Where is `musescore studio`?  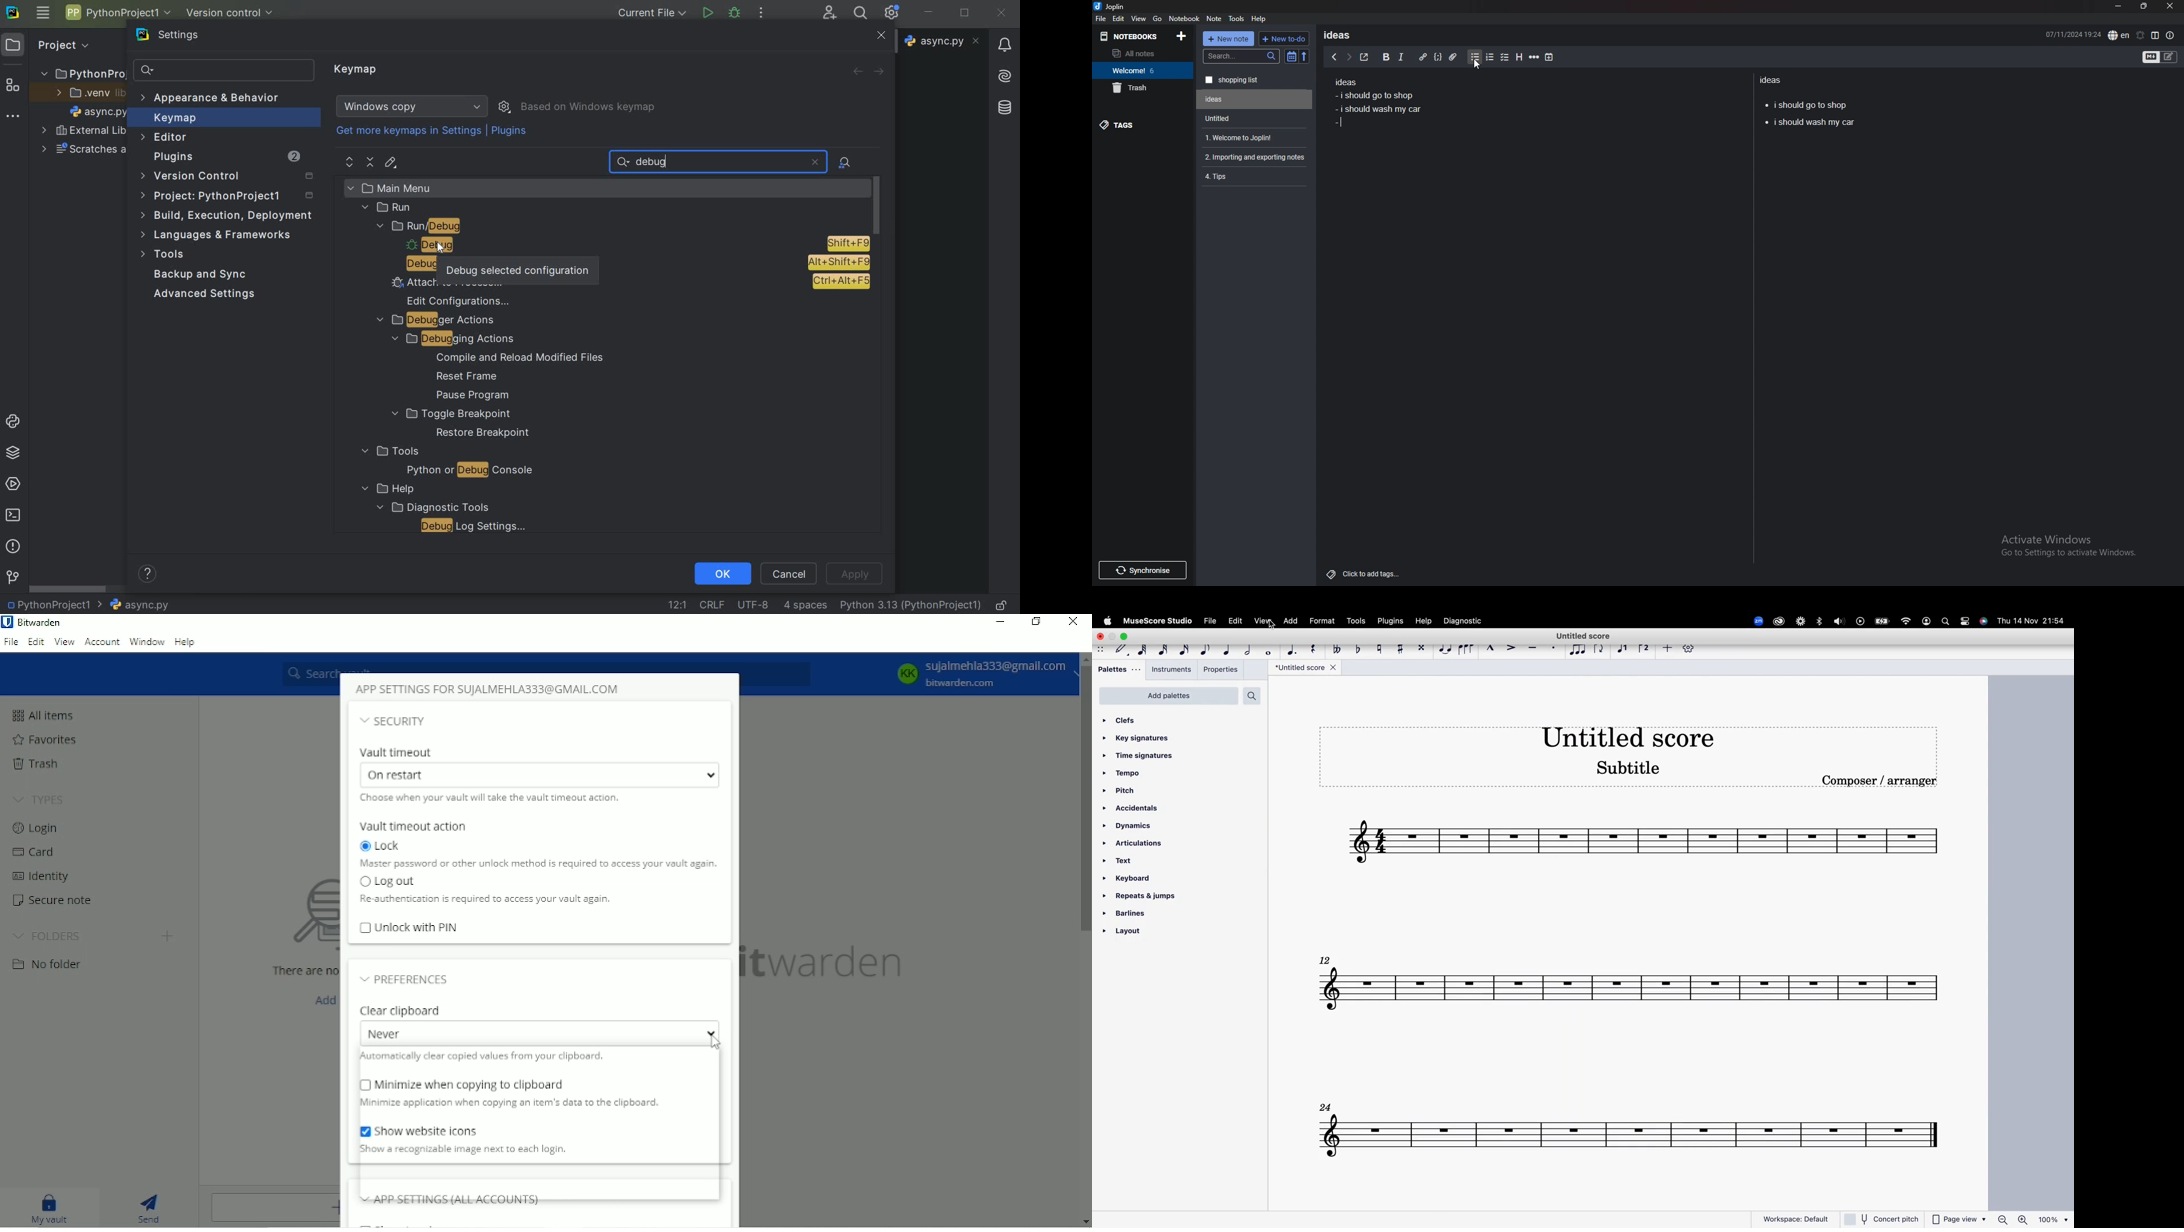
musescore studio is located at coordinates (1157, 621).